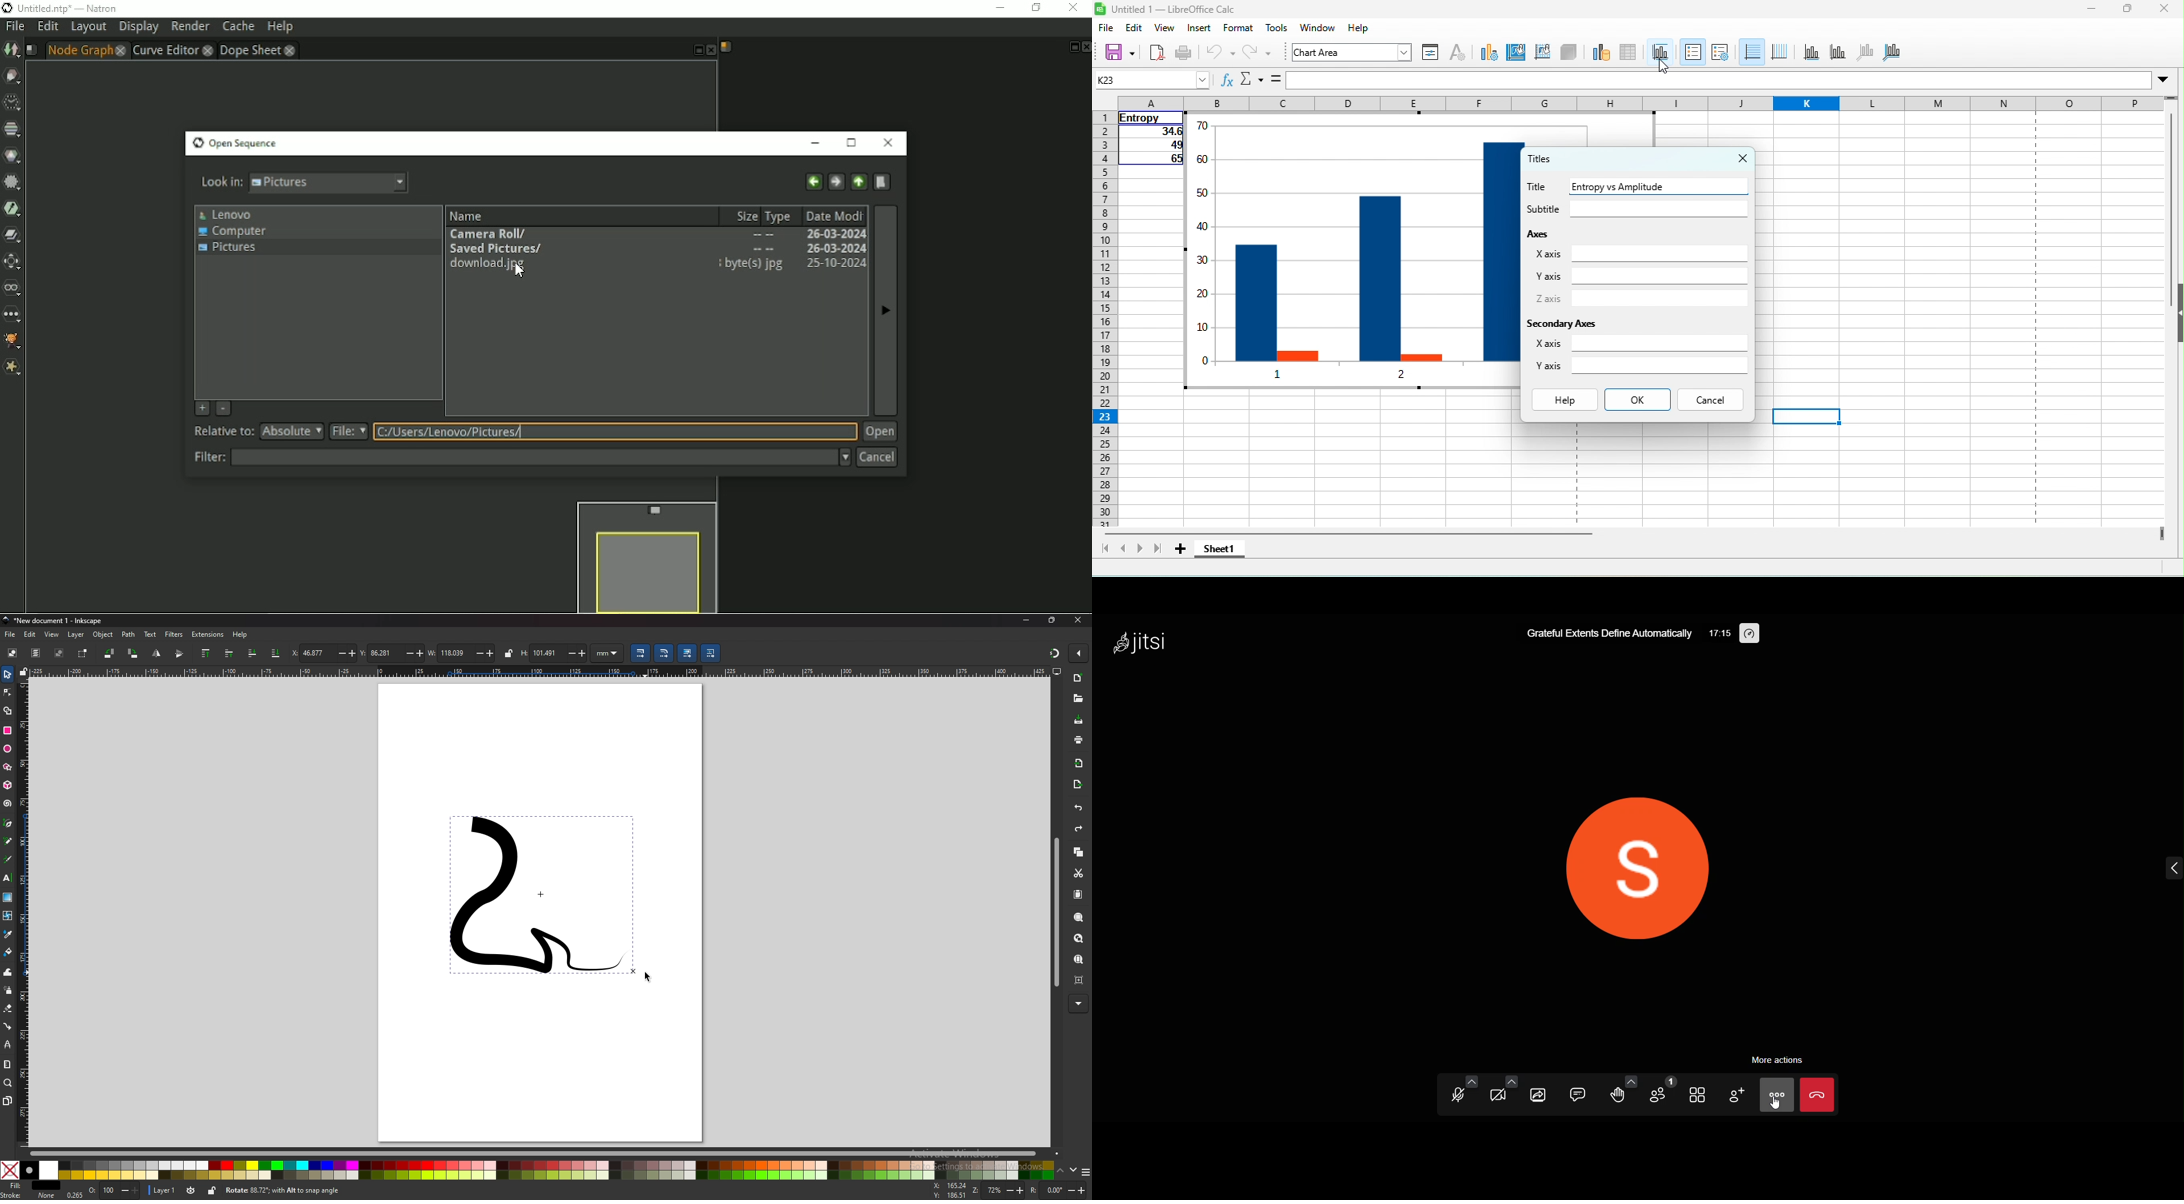 This screenshot has width=2184, height=1204. I want to click on cursor, so click(1777, 1105).